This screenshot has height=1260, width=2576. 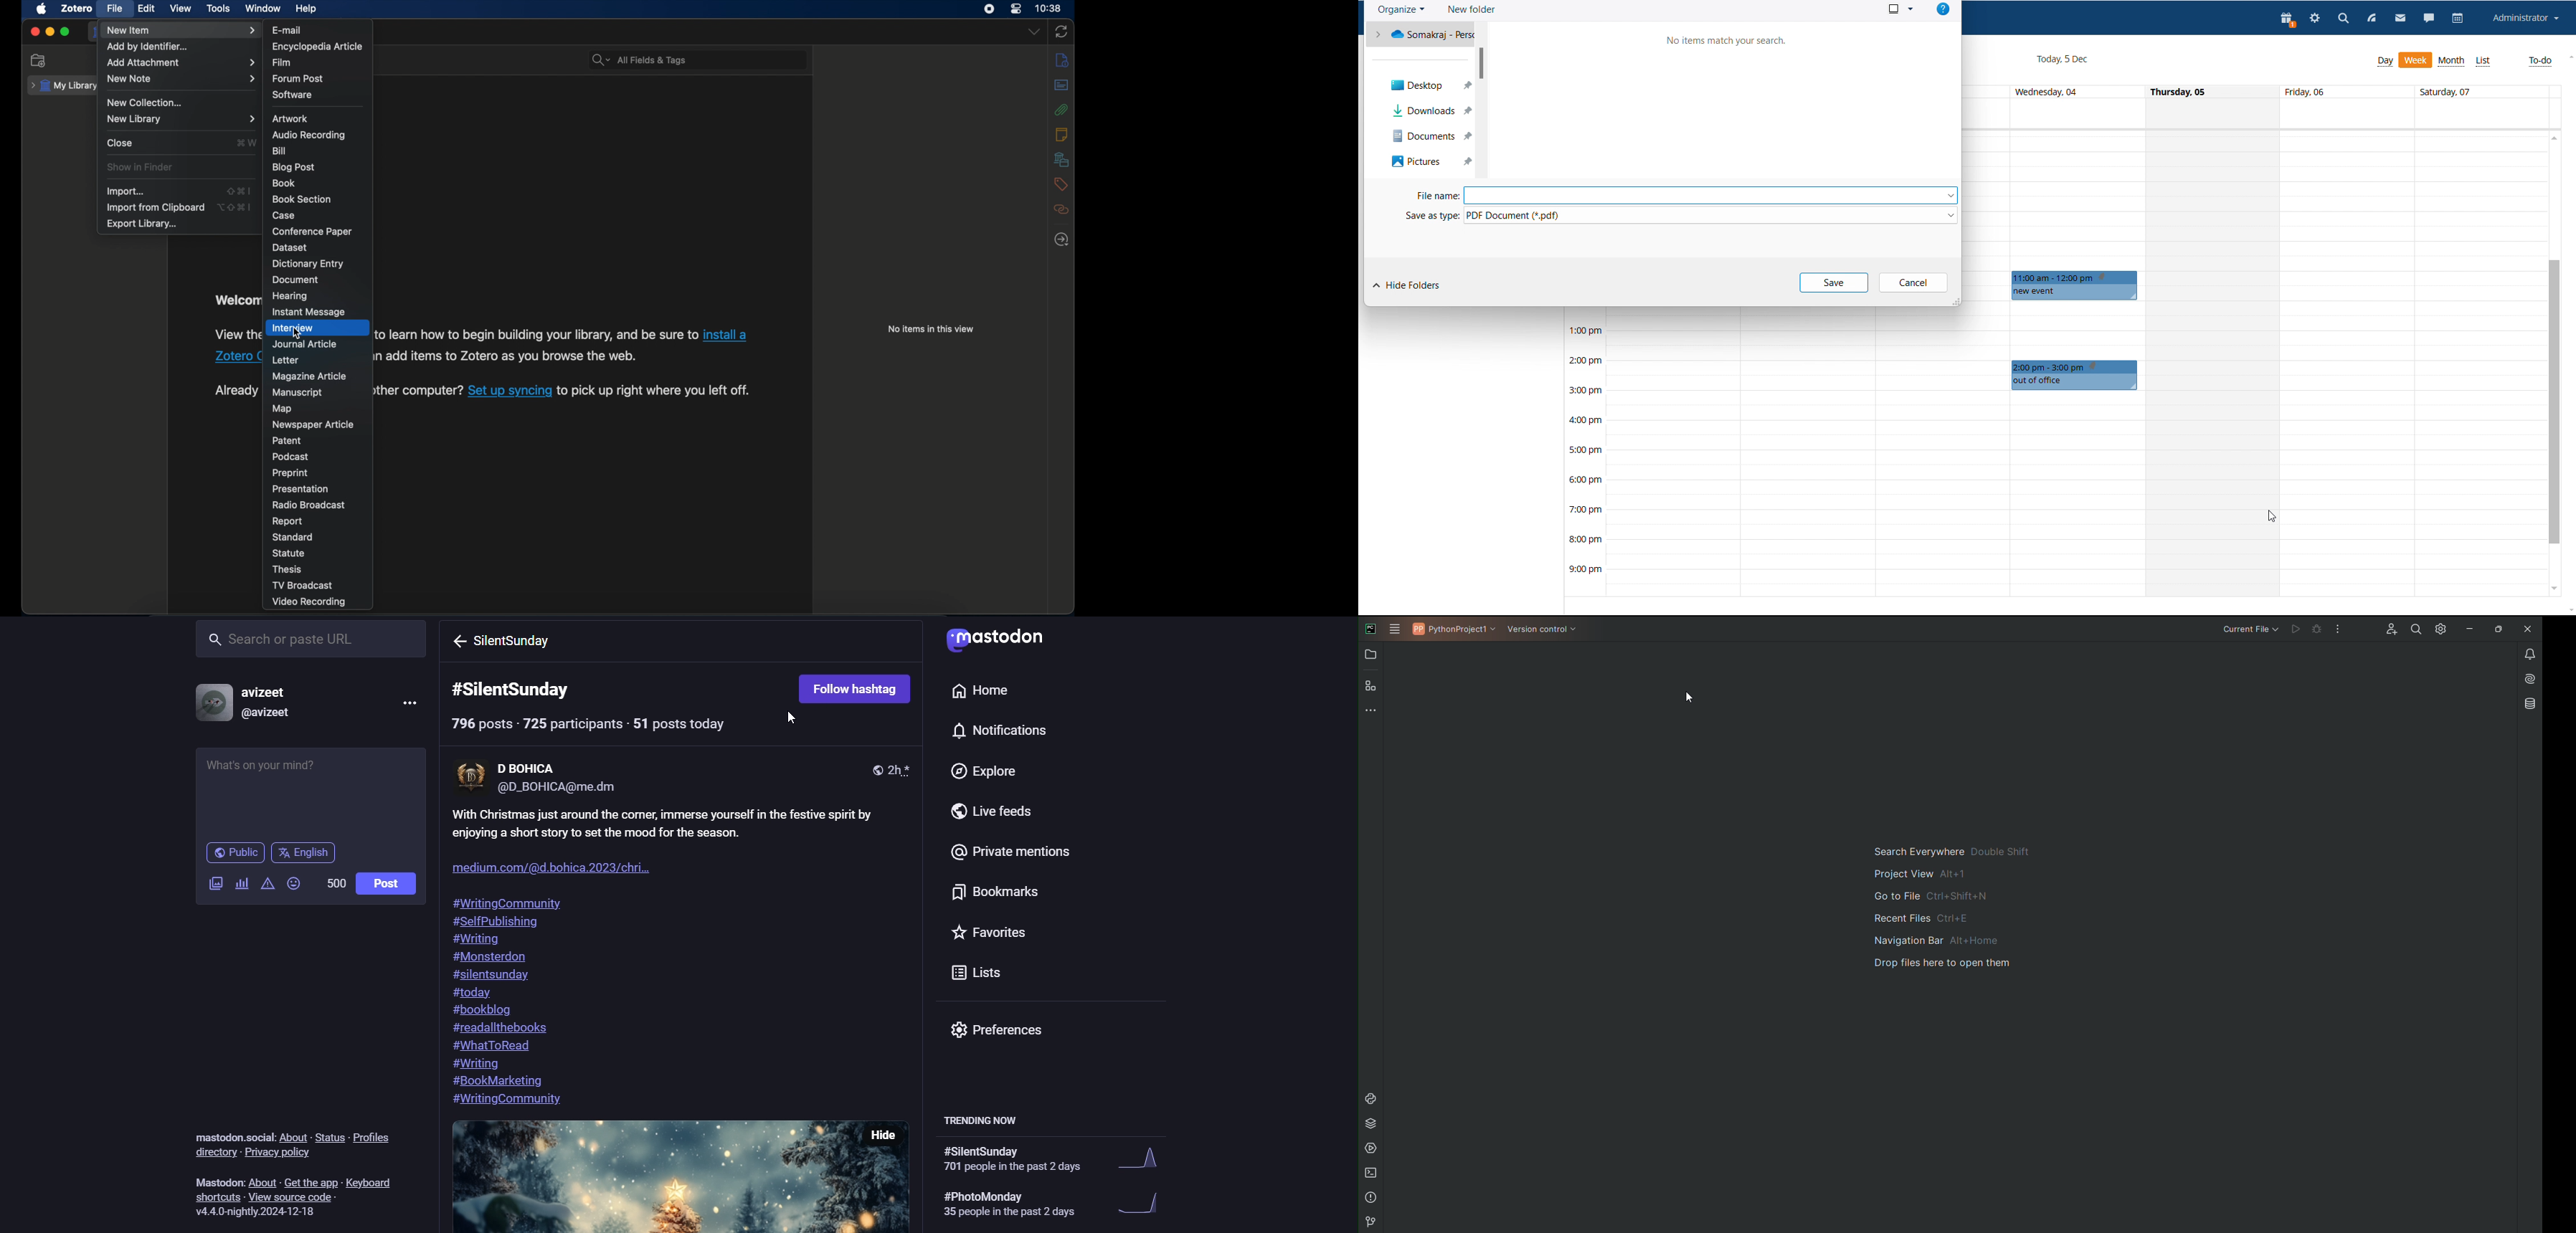 I want to click on current date, so click(x=2061, y=60).